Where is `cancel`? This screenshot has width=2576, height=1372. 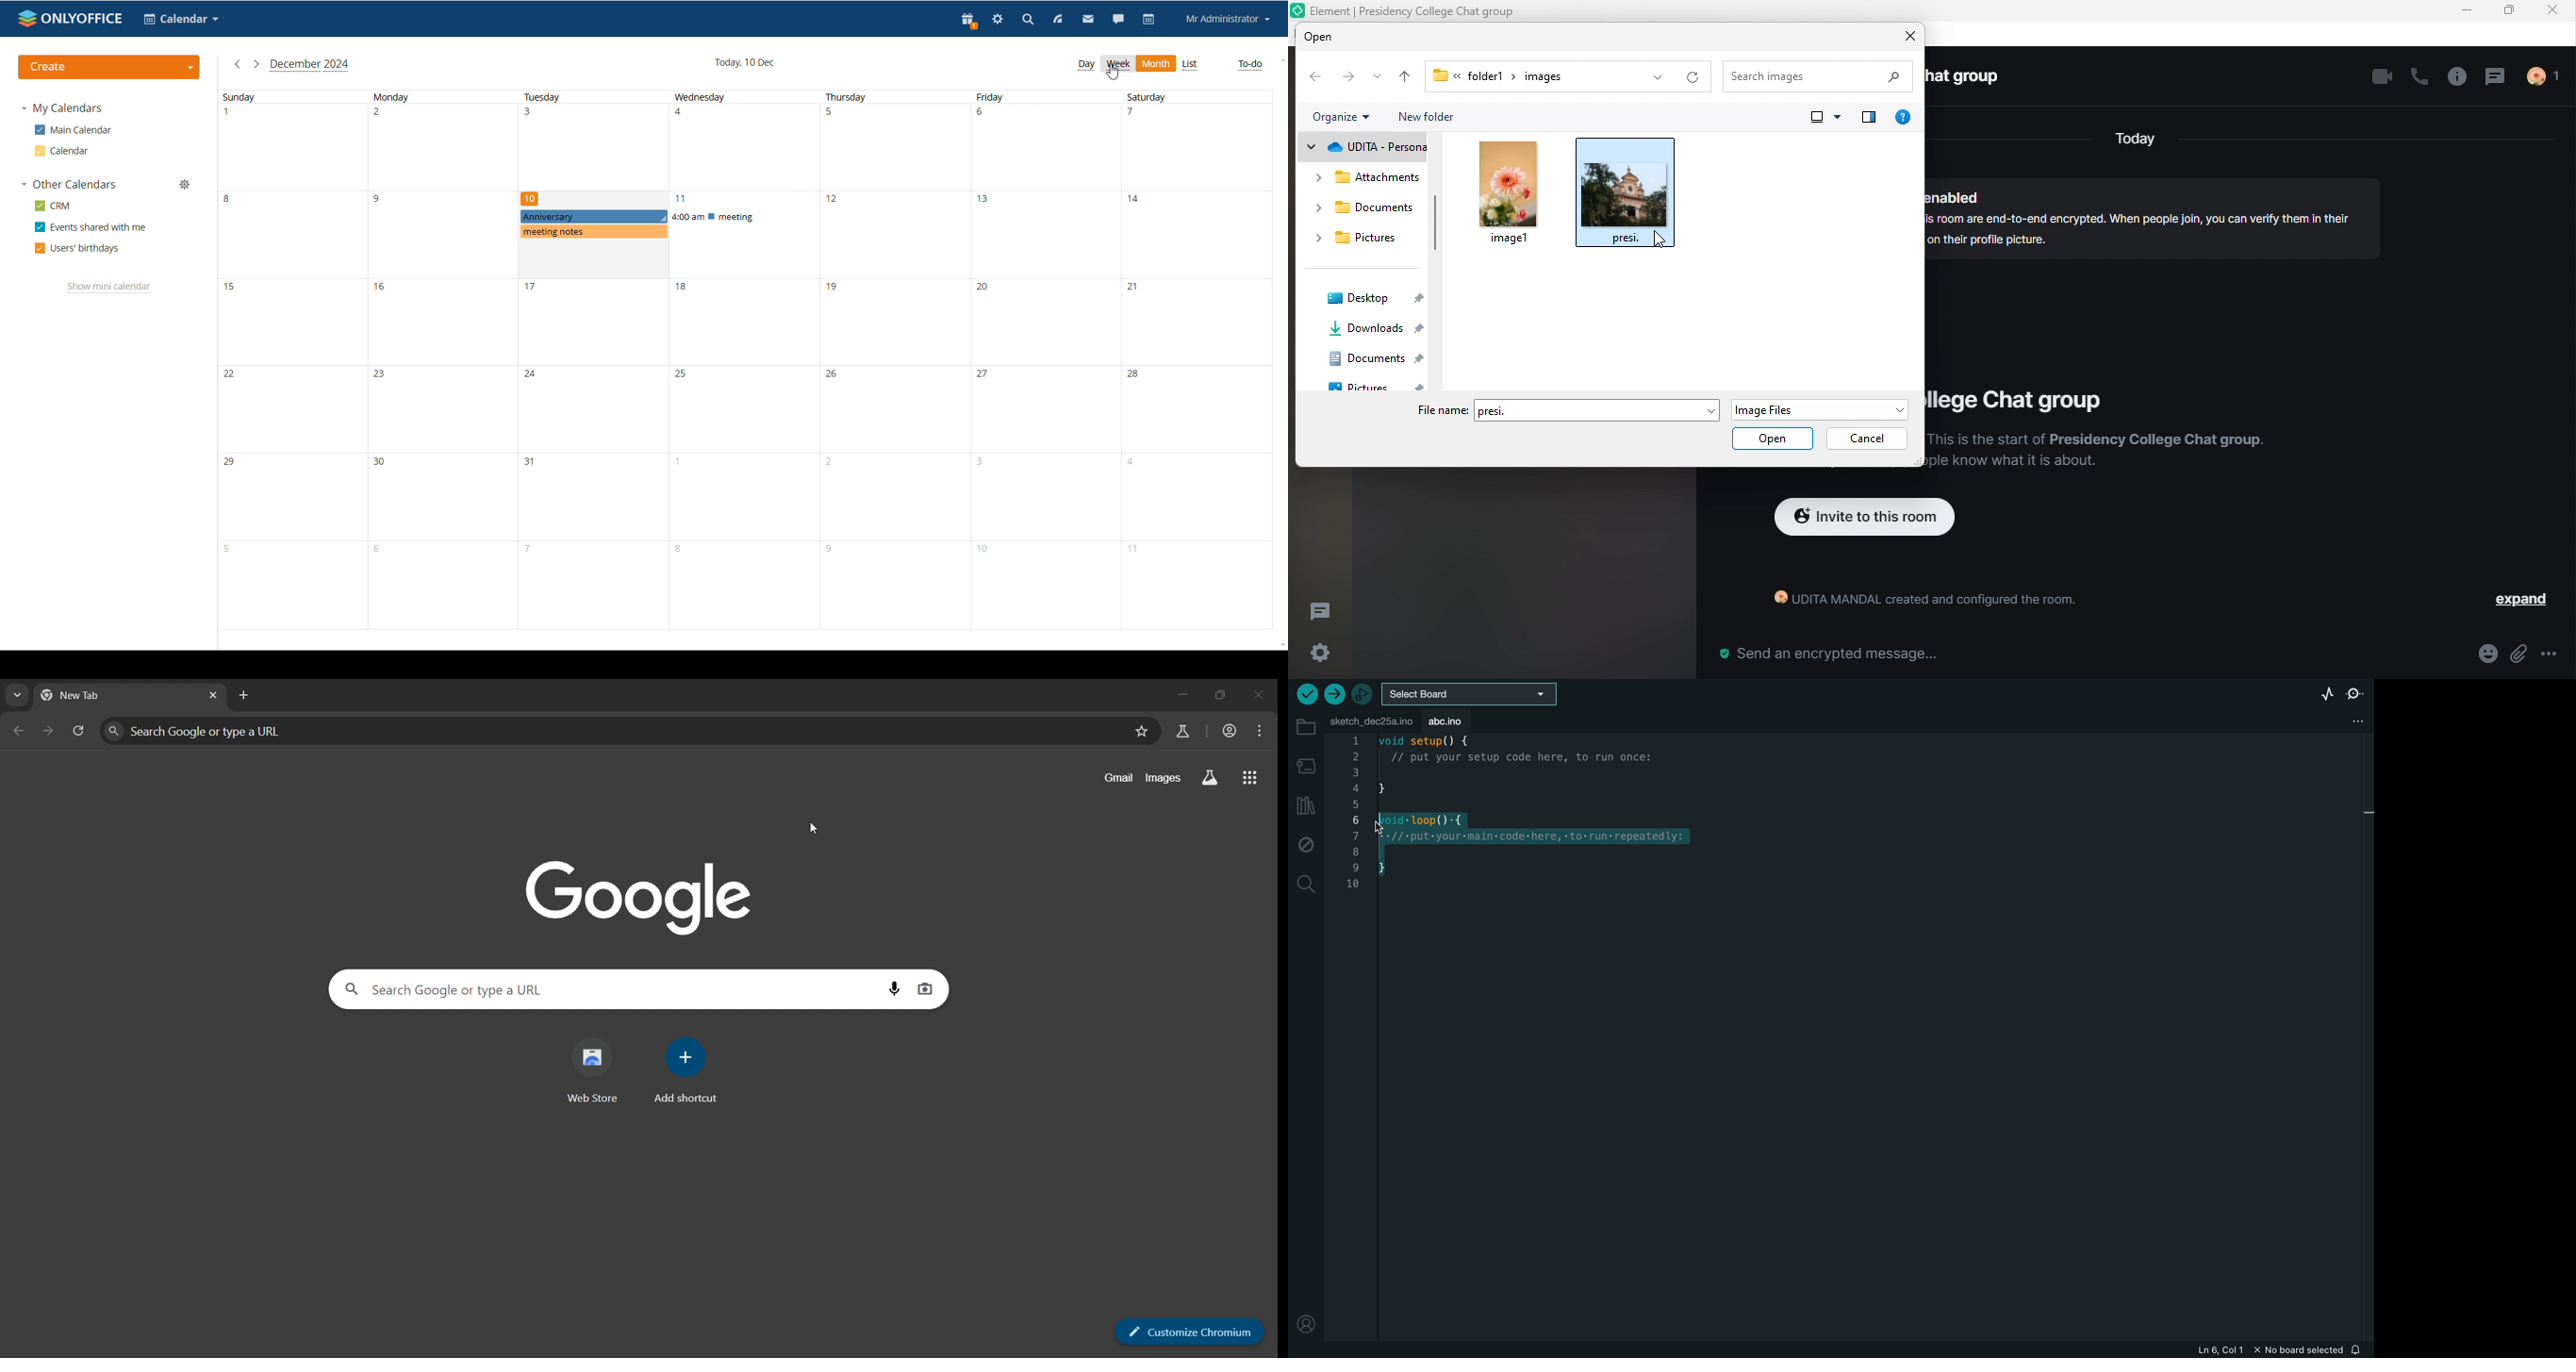
cancel is located at coordinates (1870, 439).